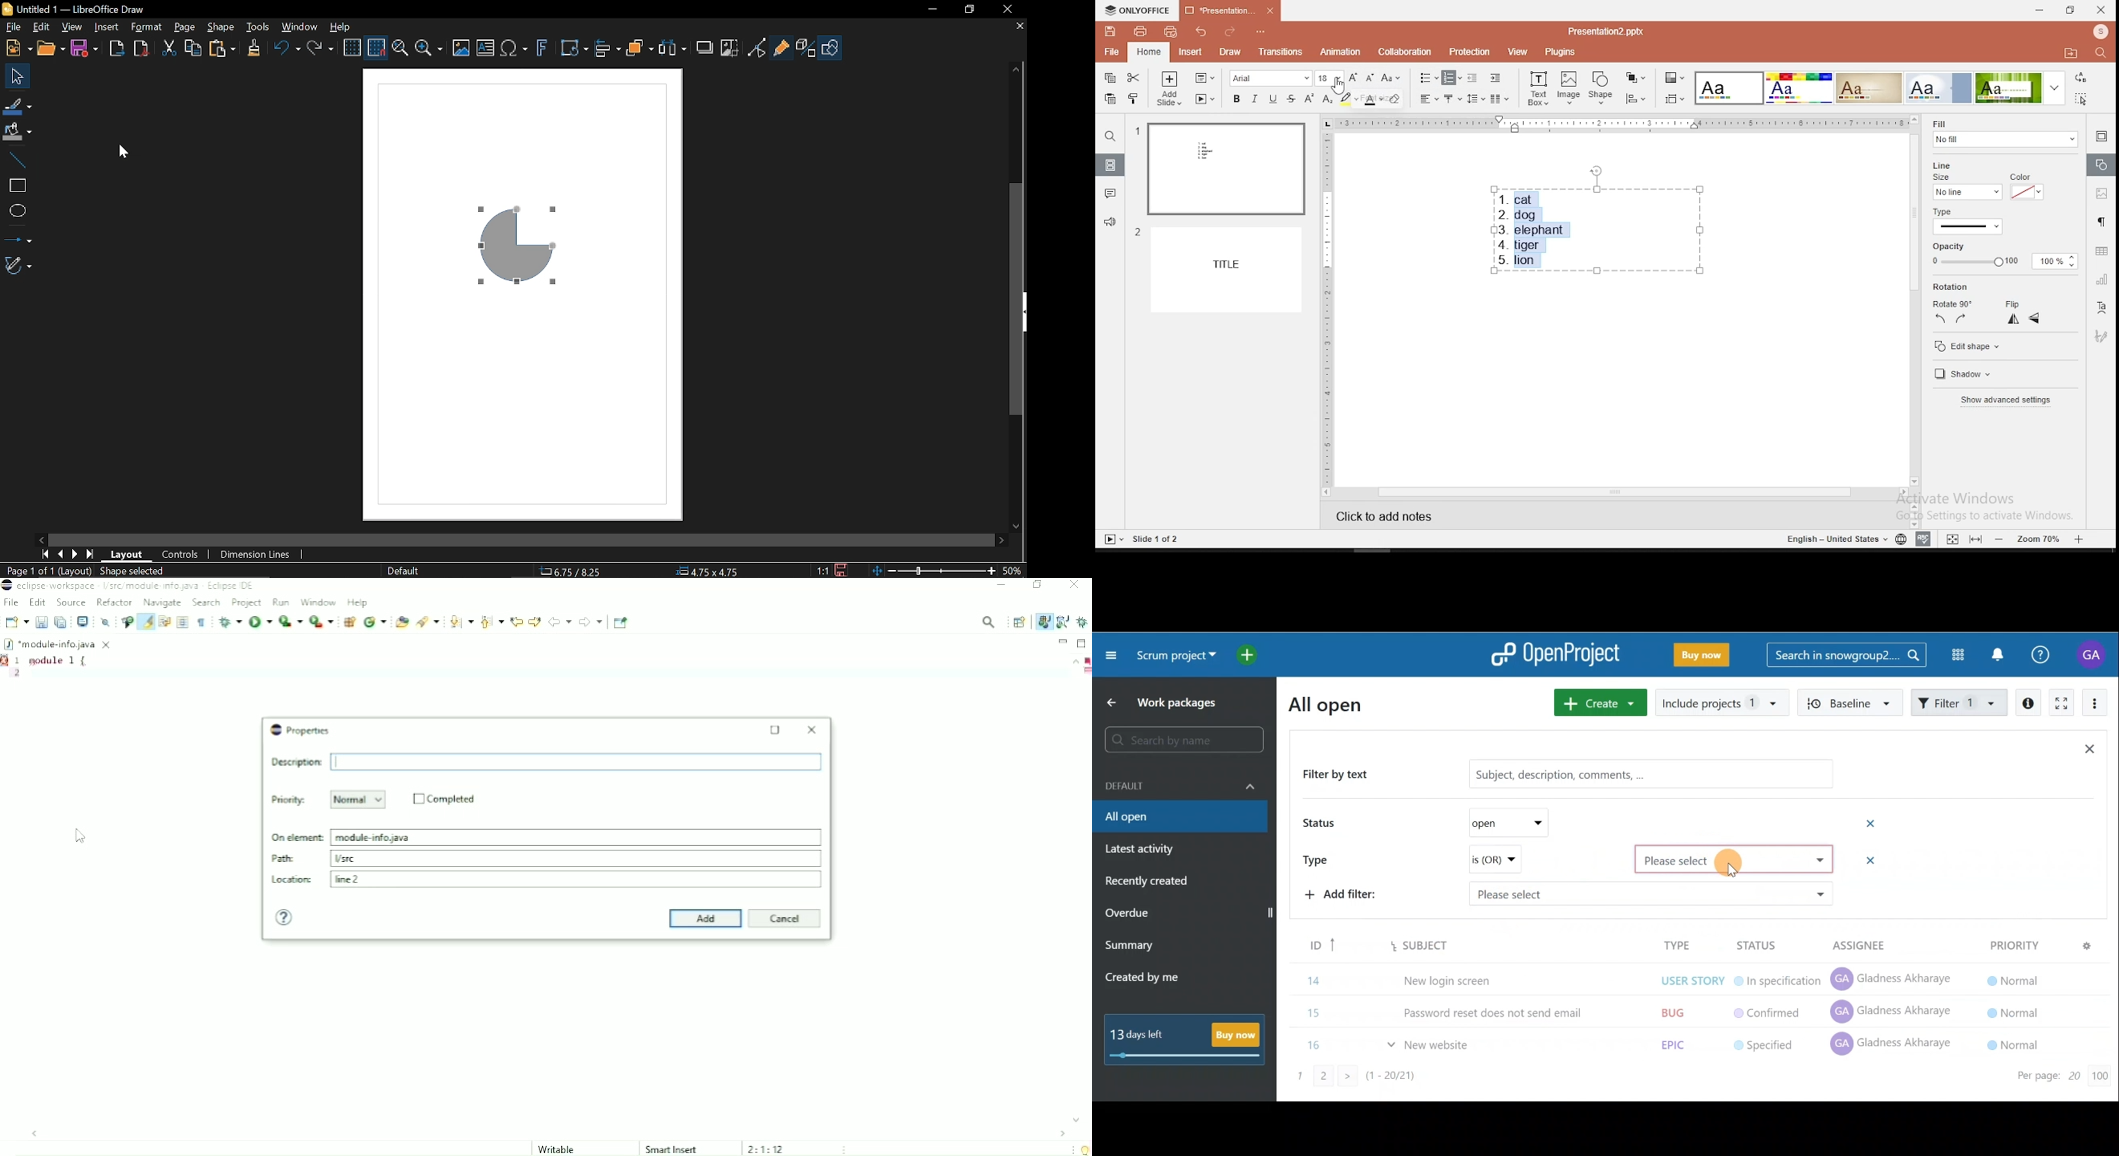  What do you see at coordinates (140, 47) in the screenshot?
I see `Export as pdf` at bounding box center [140, 47].